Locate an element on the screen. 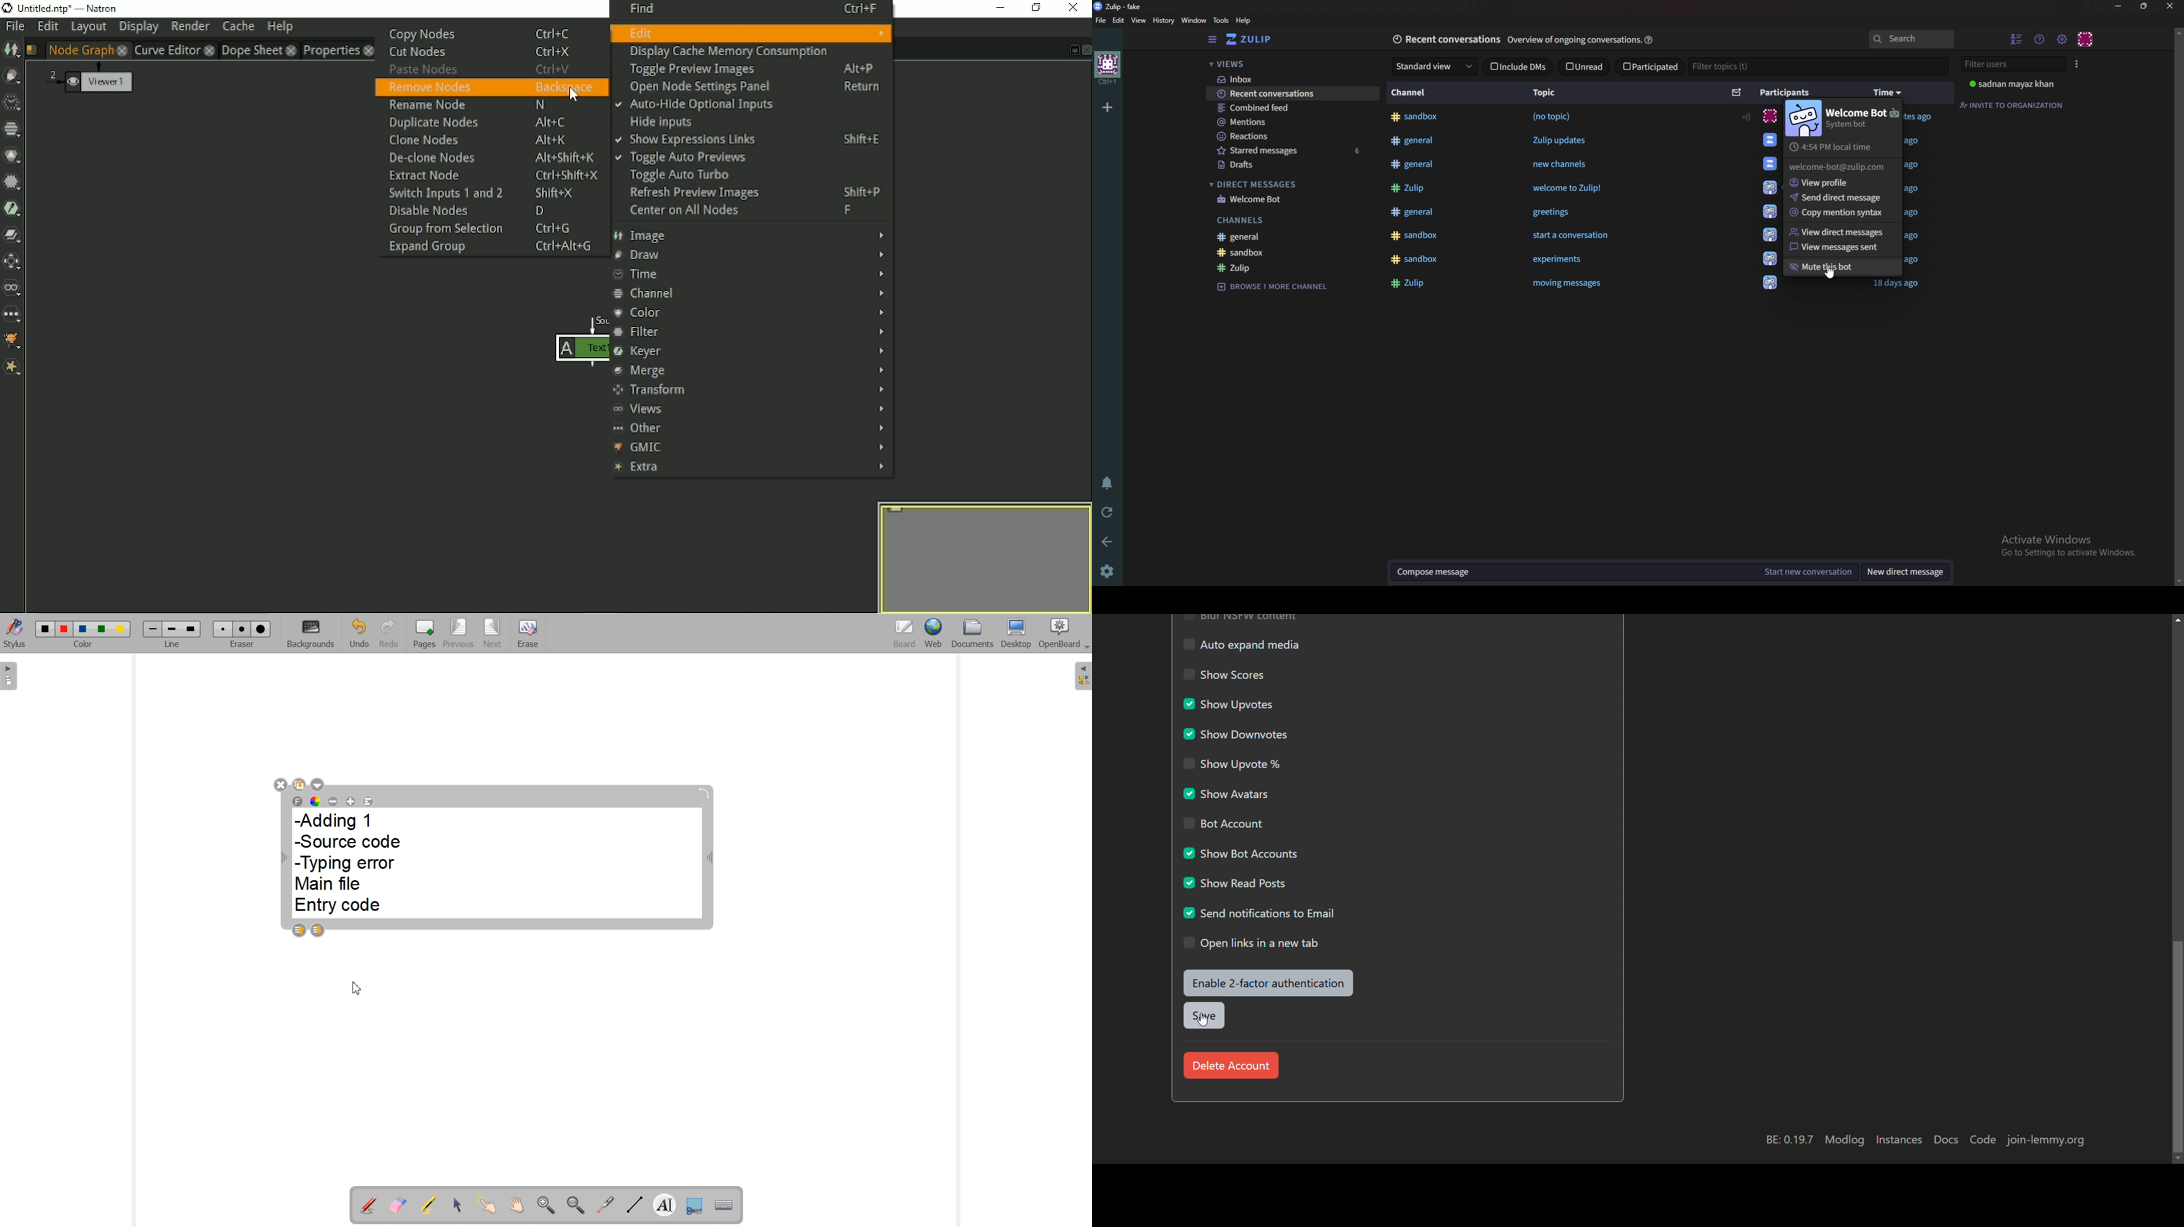  Channels is located at coordinates (1294, 220).